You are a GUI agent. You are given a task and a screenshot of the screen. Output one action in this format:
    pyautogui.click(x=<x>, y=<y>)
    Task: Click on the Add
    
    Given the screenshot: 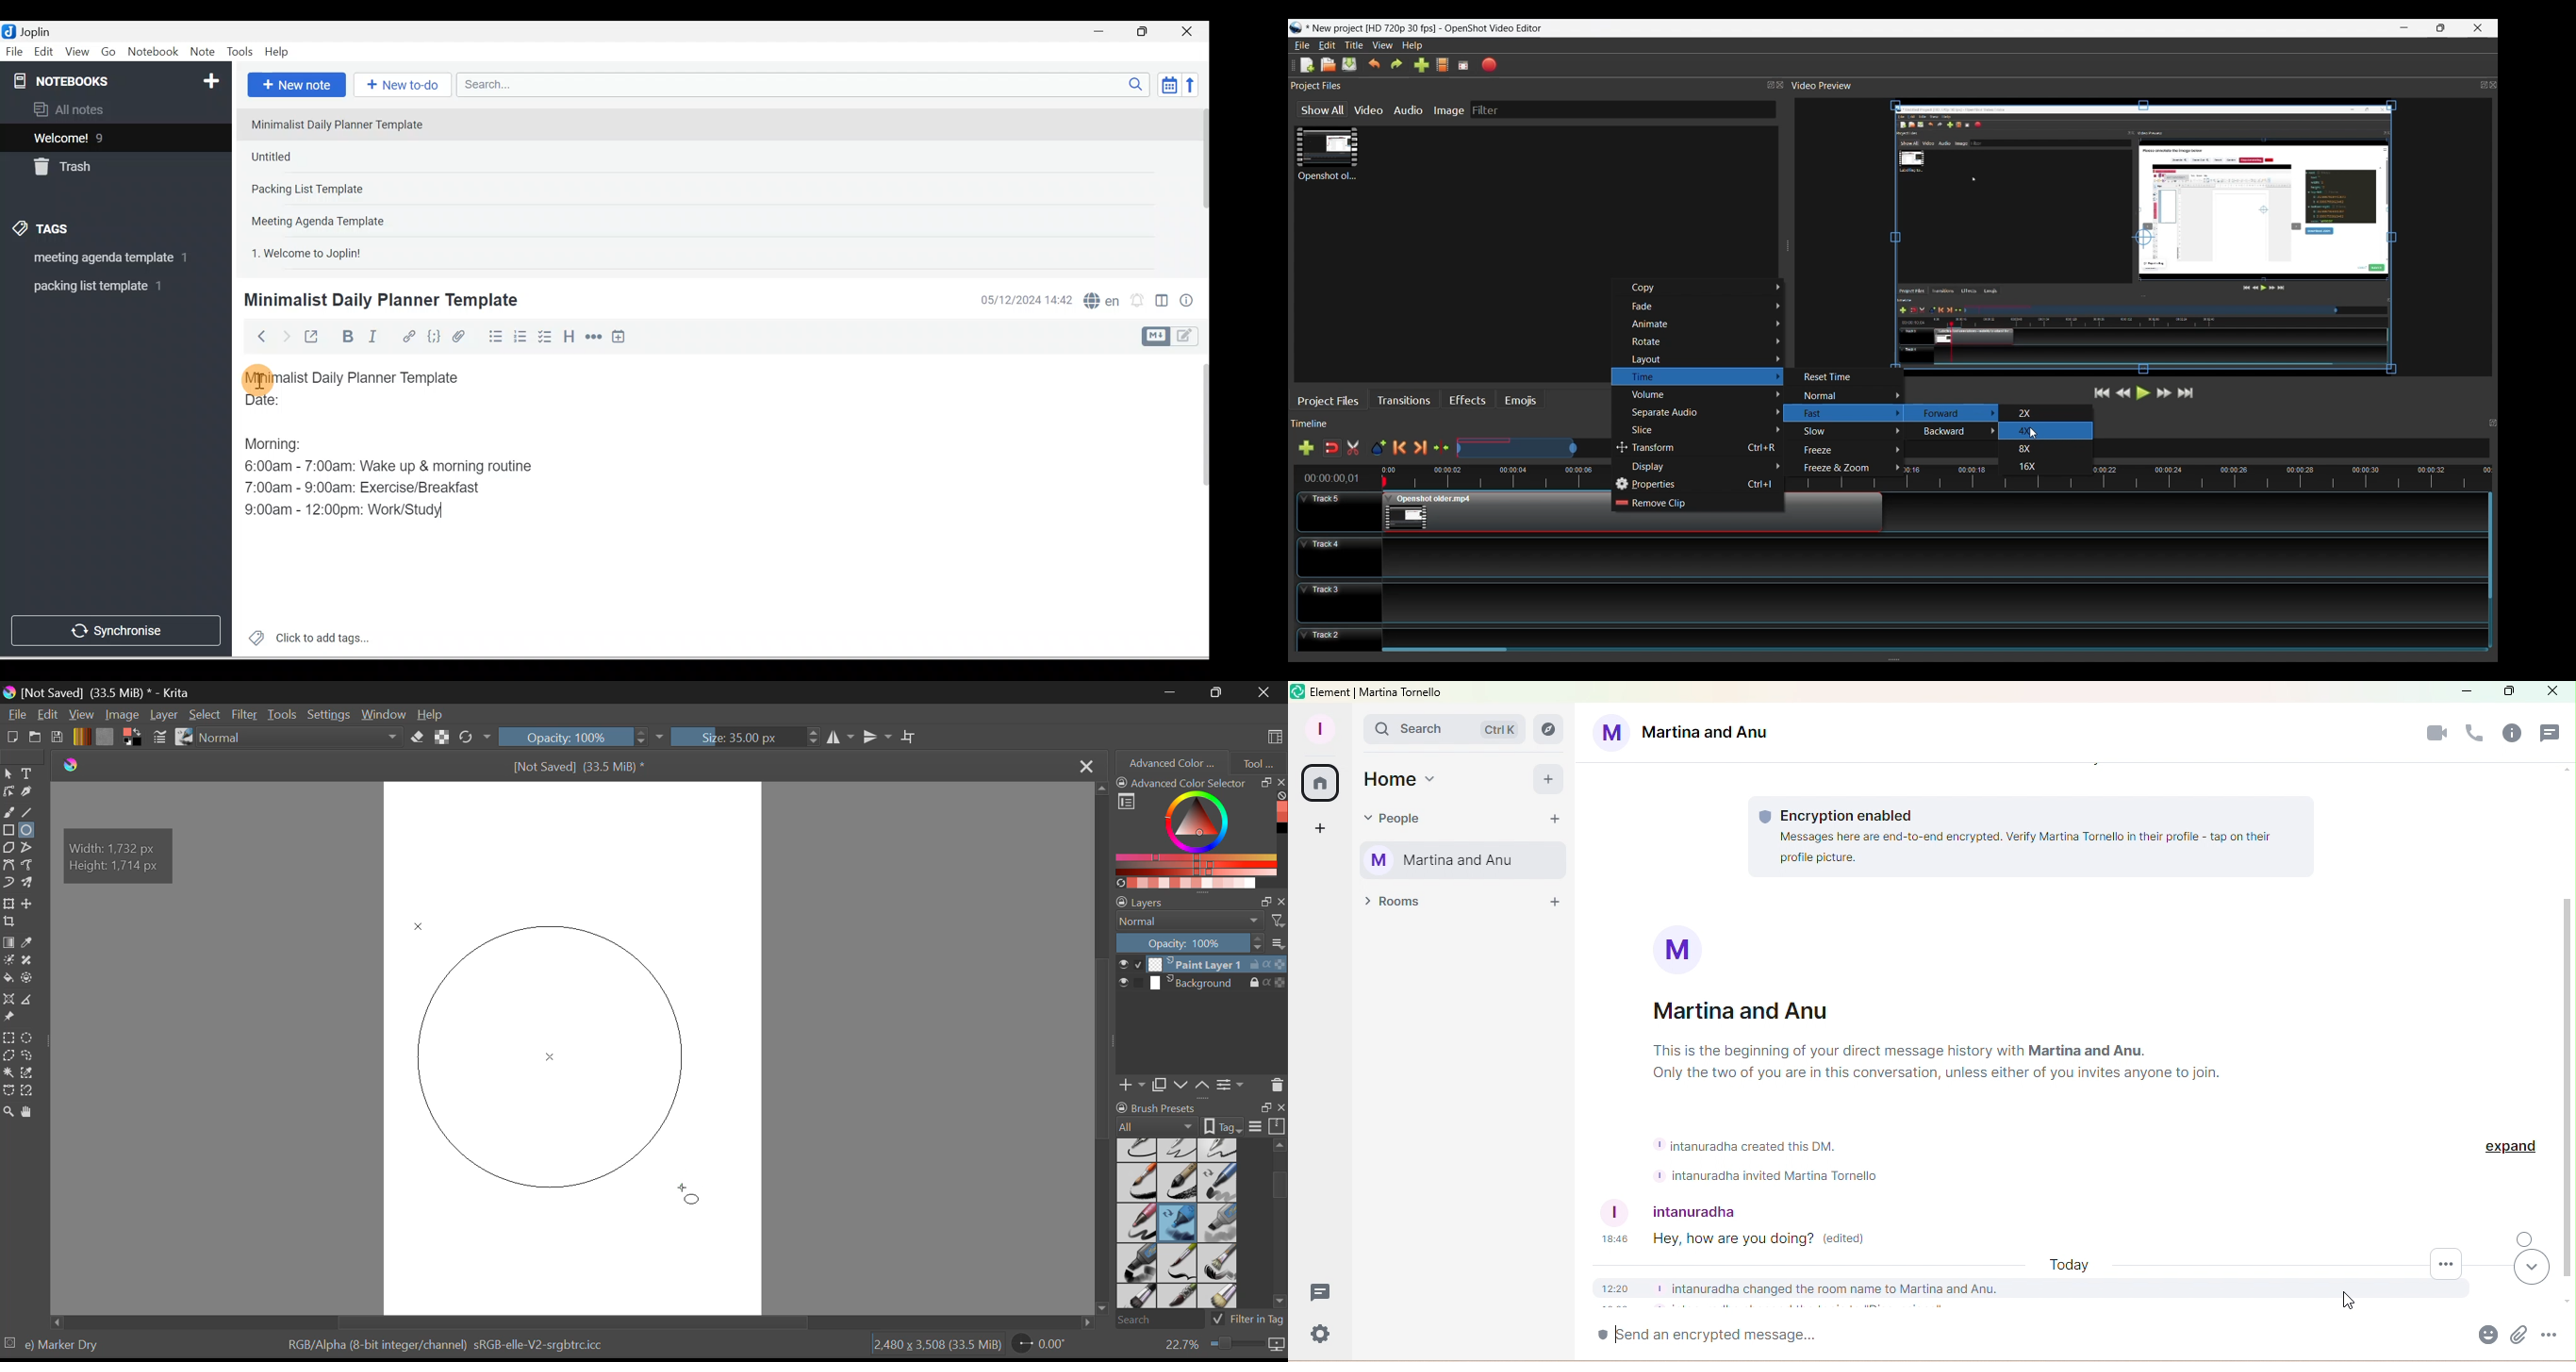 What is the action you would take?
    pyautogui.click(x=1548, y=779)
    